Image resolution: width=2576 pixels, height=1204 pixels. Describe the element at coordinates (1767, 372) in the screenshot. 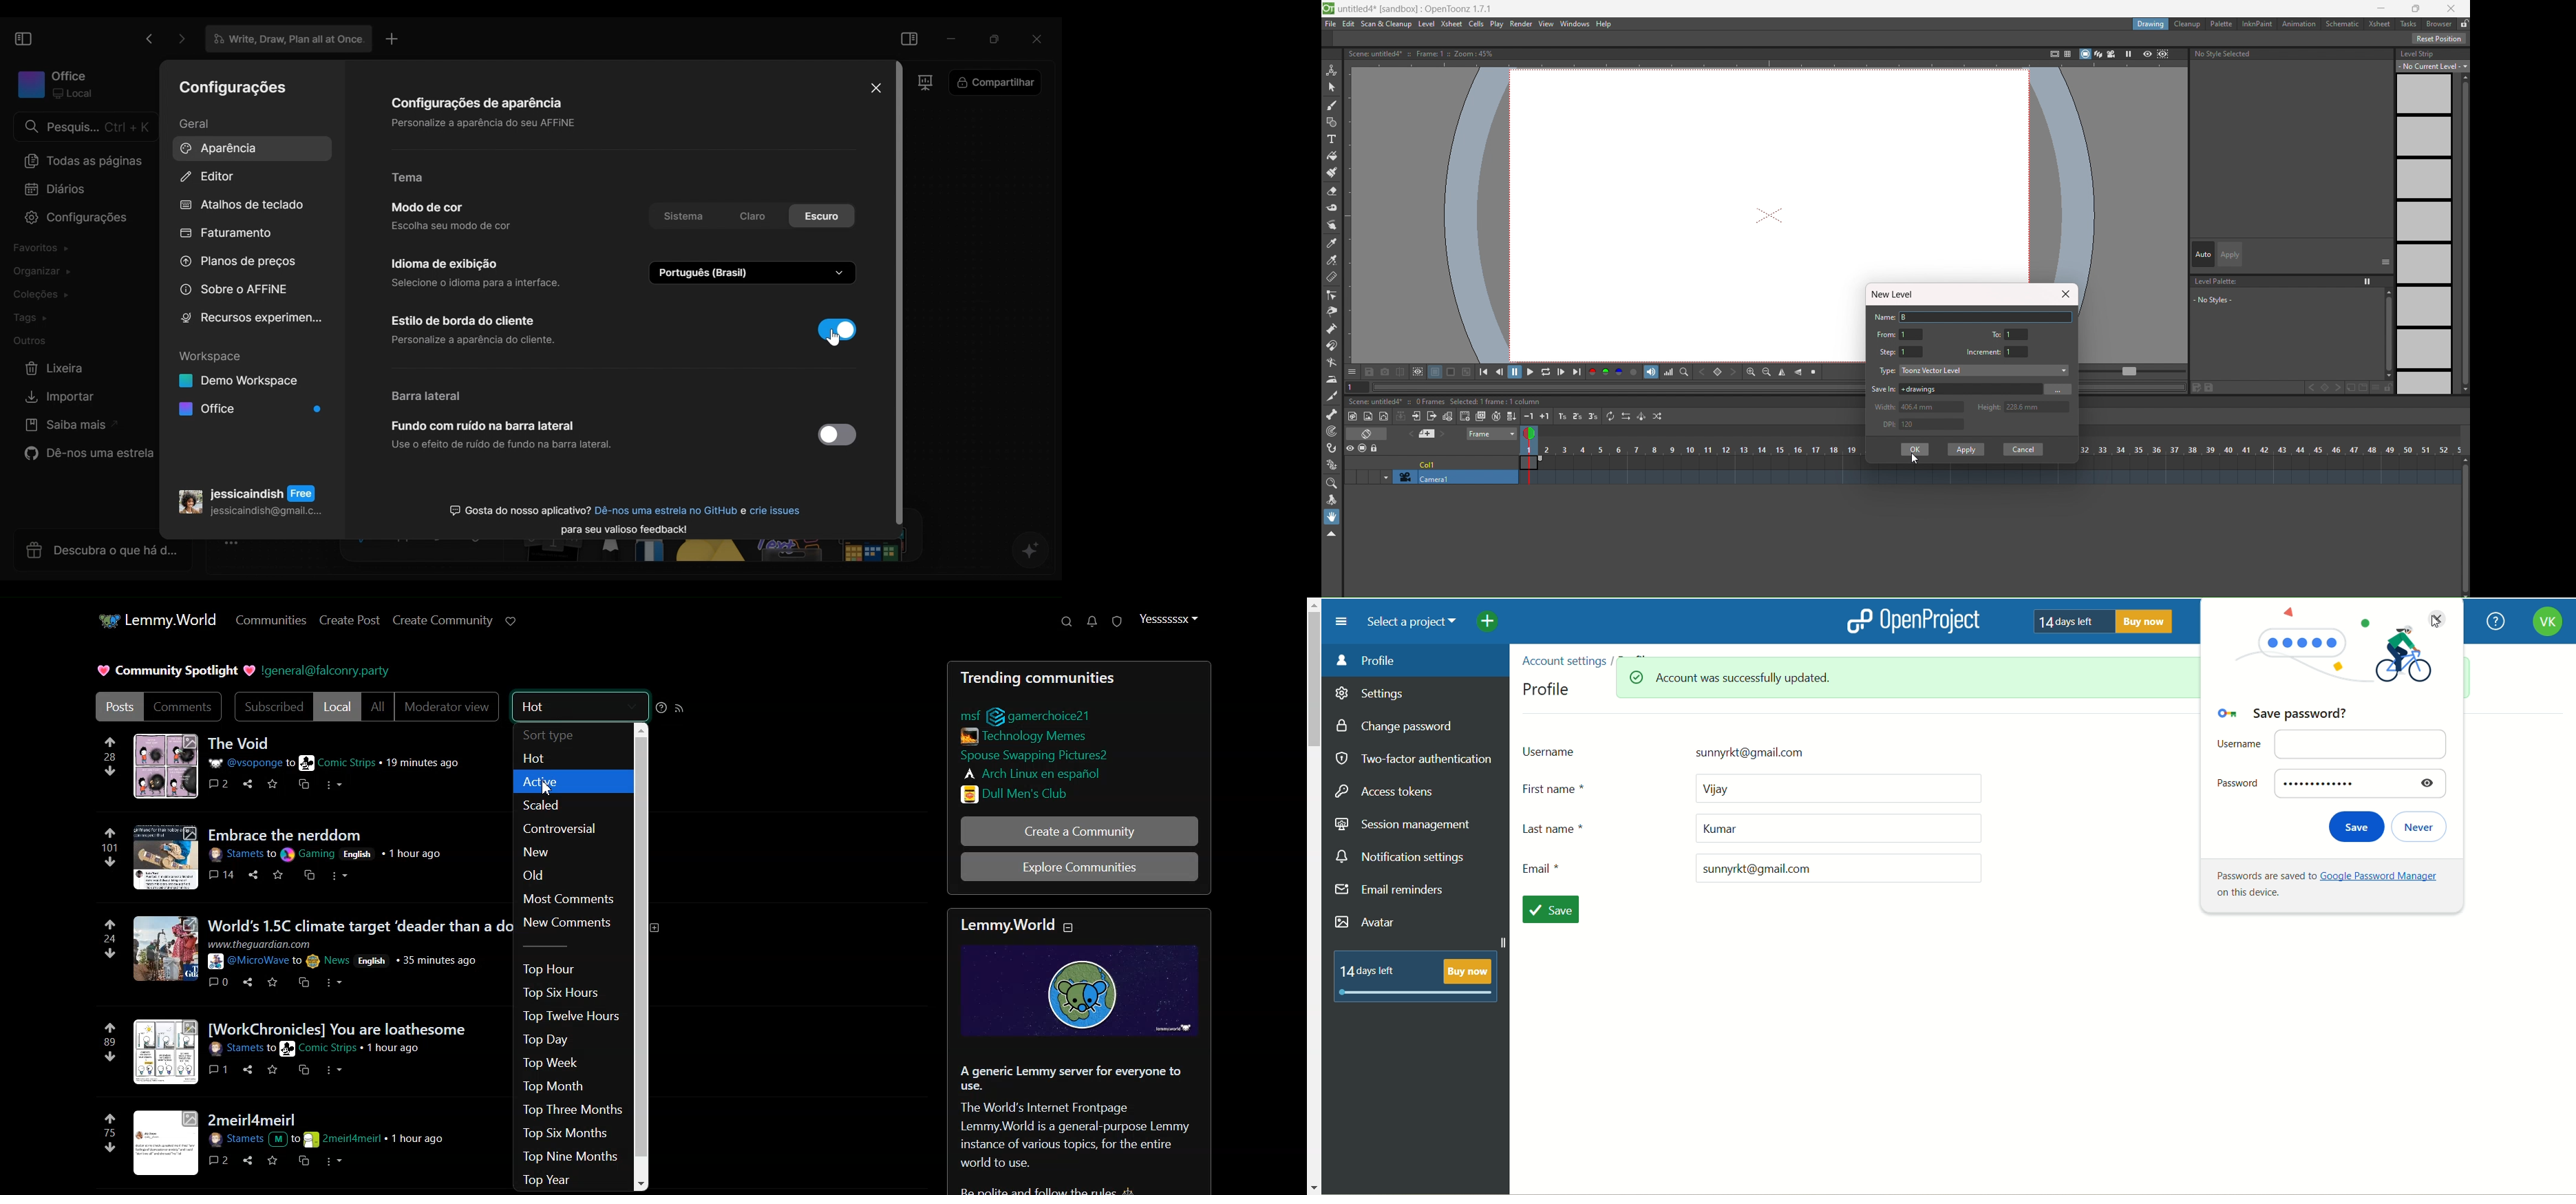

I see `zoom out` at that location.